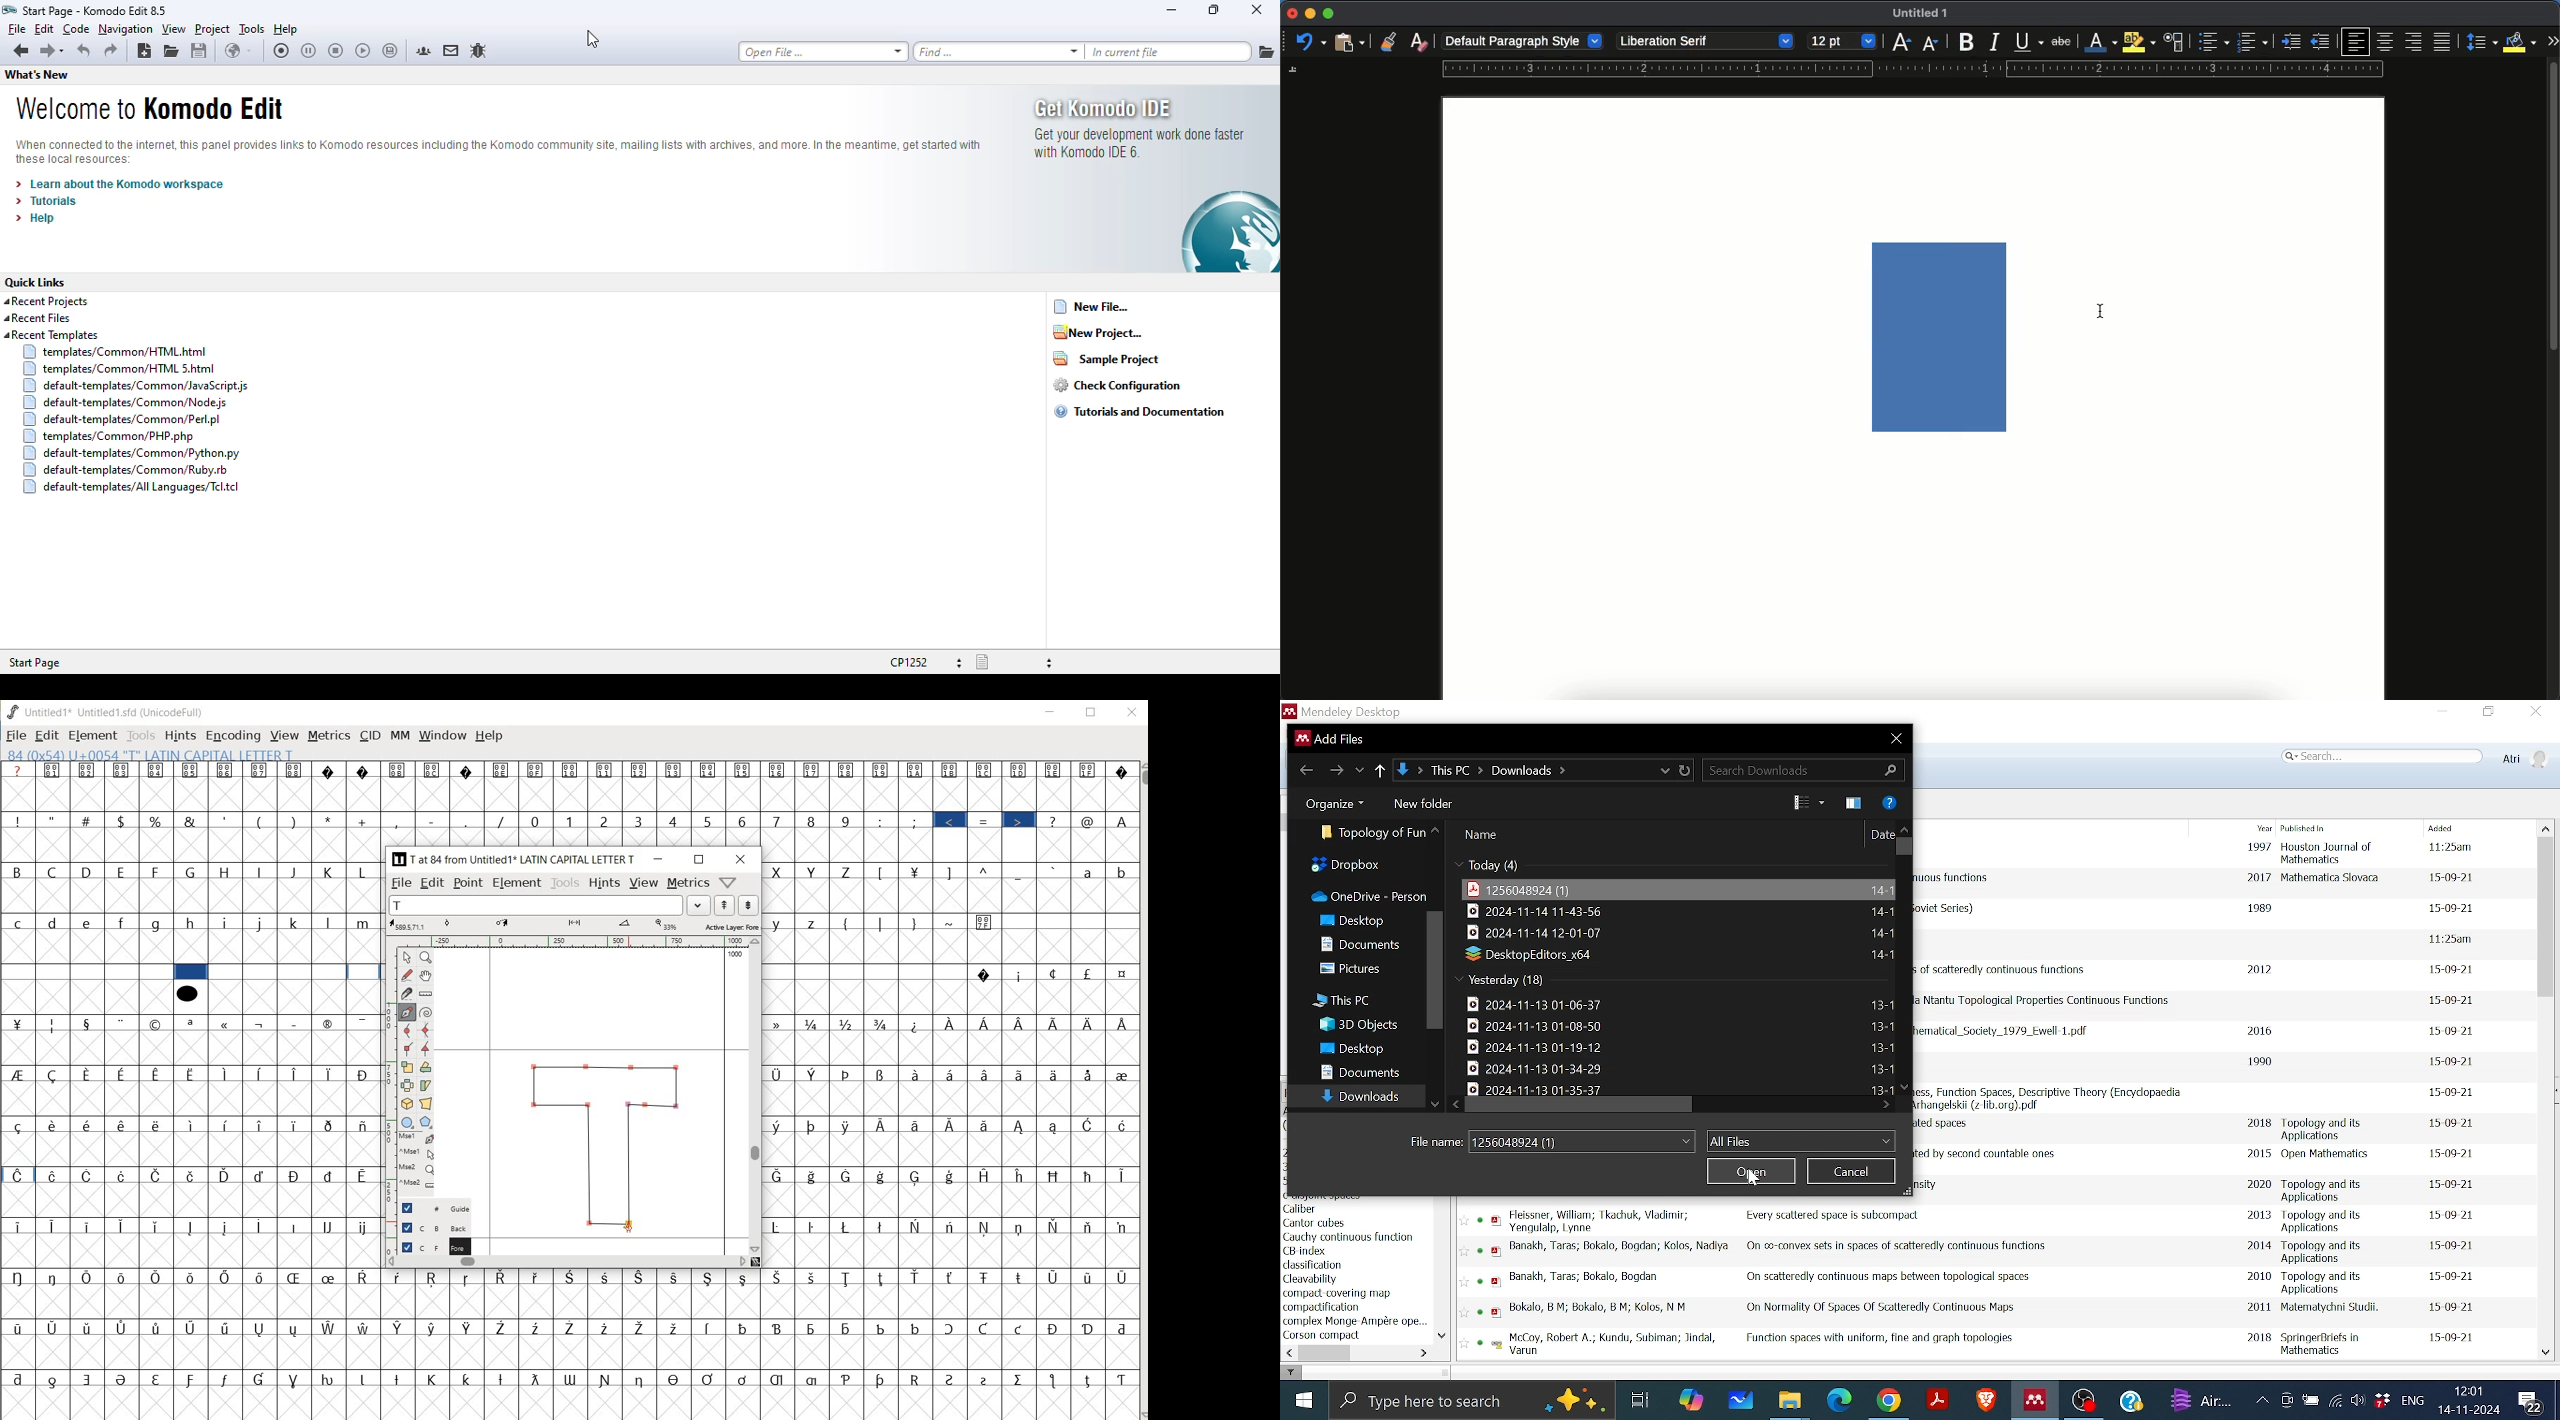 Image resolution: width=2576 pixels, height=1428 pixels. What do you see at coordinates (365, 871) in the screenshot?
I see `L` at bounding box center [365, 871].